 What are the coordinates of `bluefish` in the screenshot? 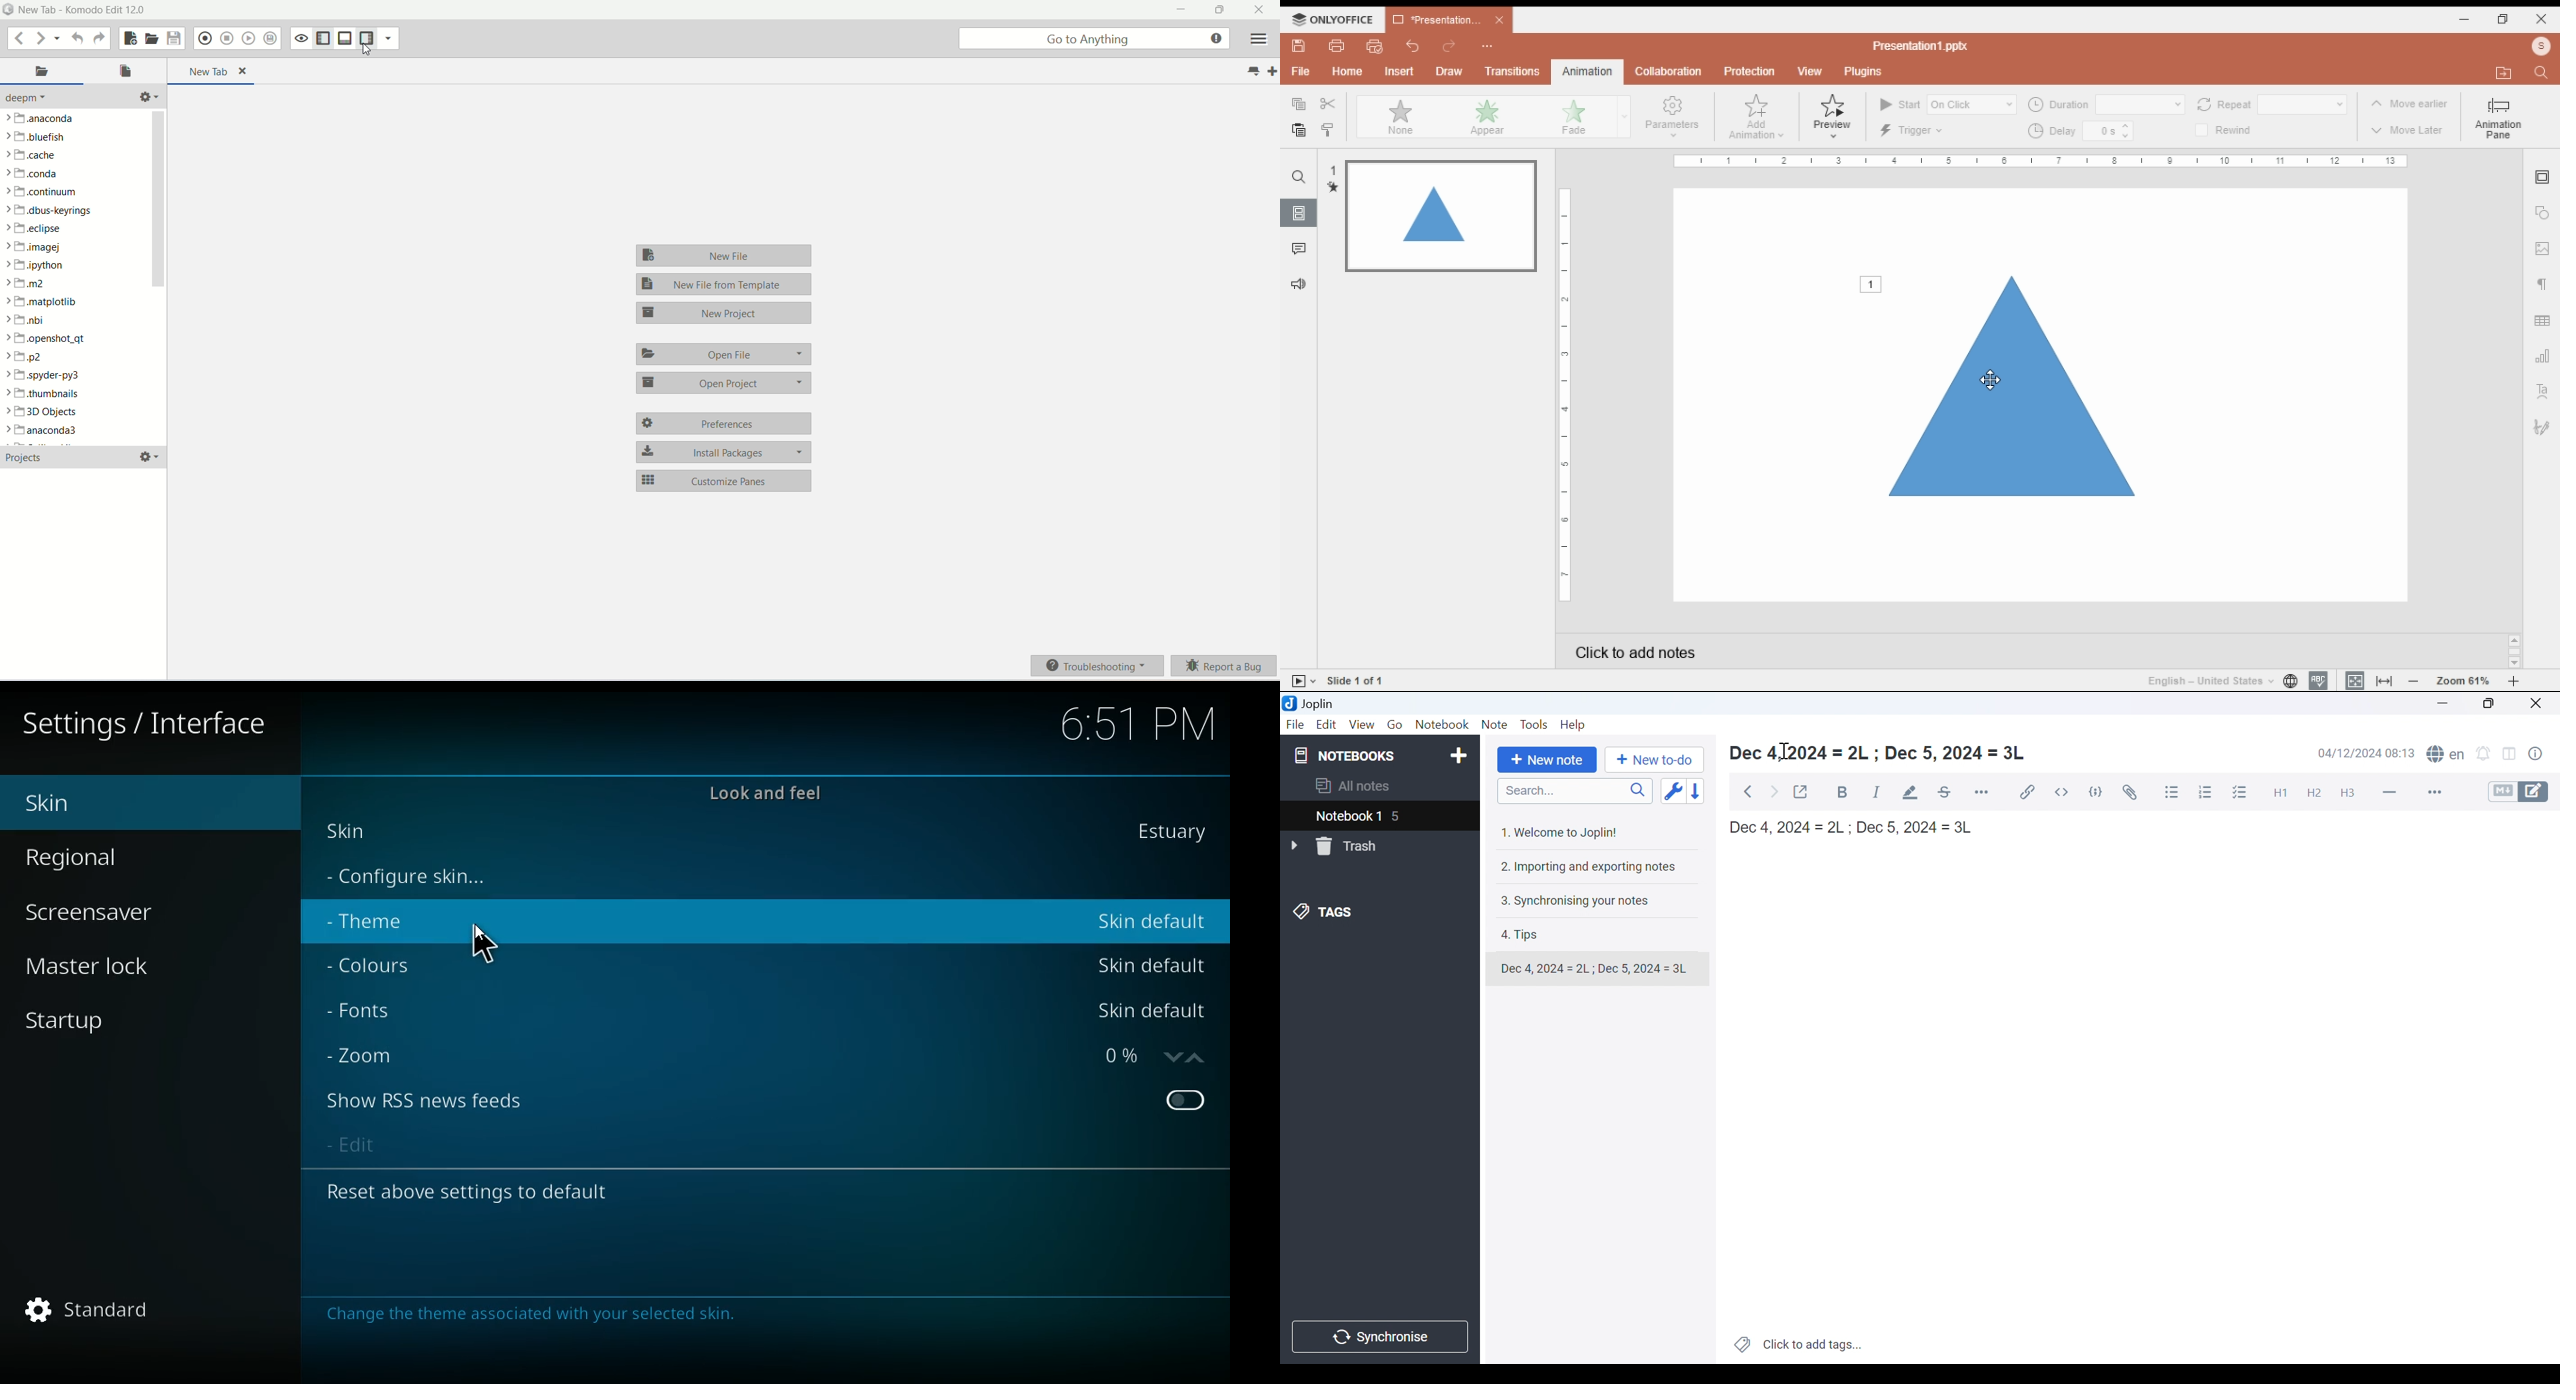 It's located at (39, 137).